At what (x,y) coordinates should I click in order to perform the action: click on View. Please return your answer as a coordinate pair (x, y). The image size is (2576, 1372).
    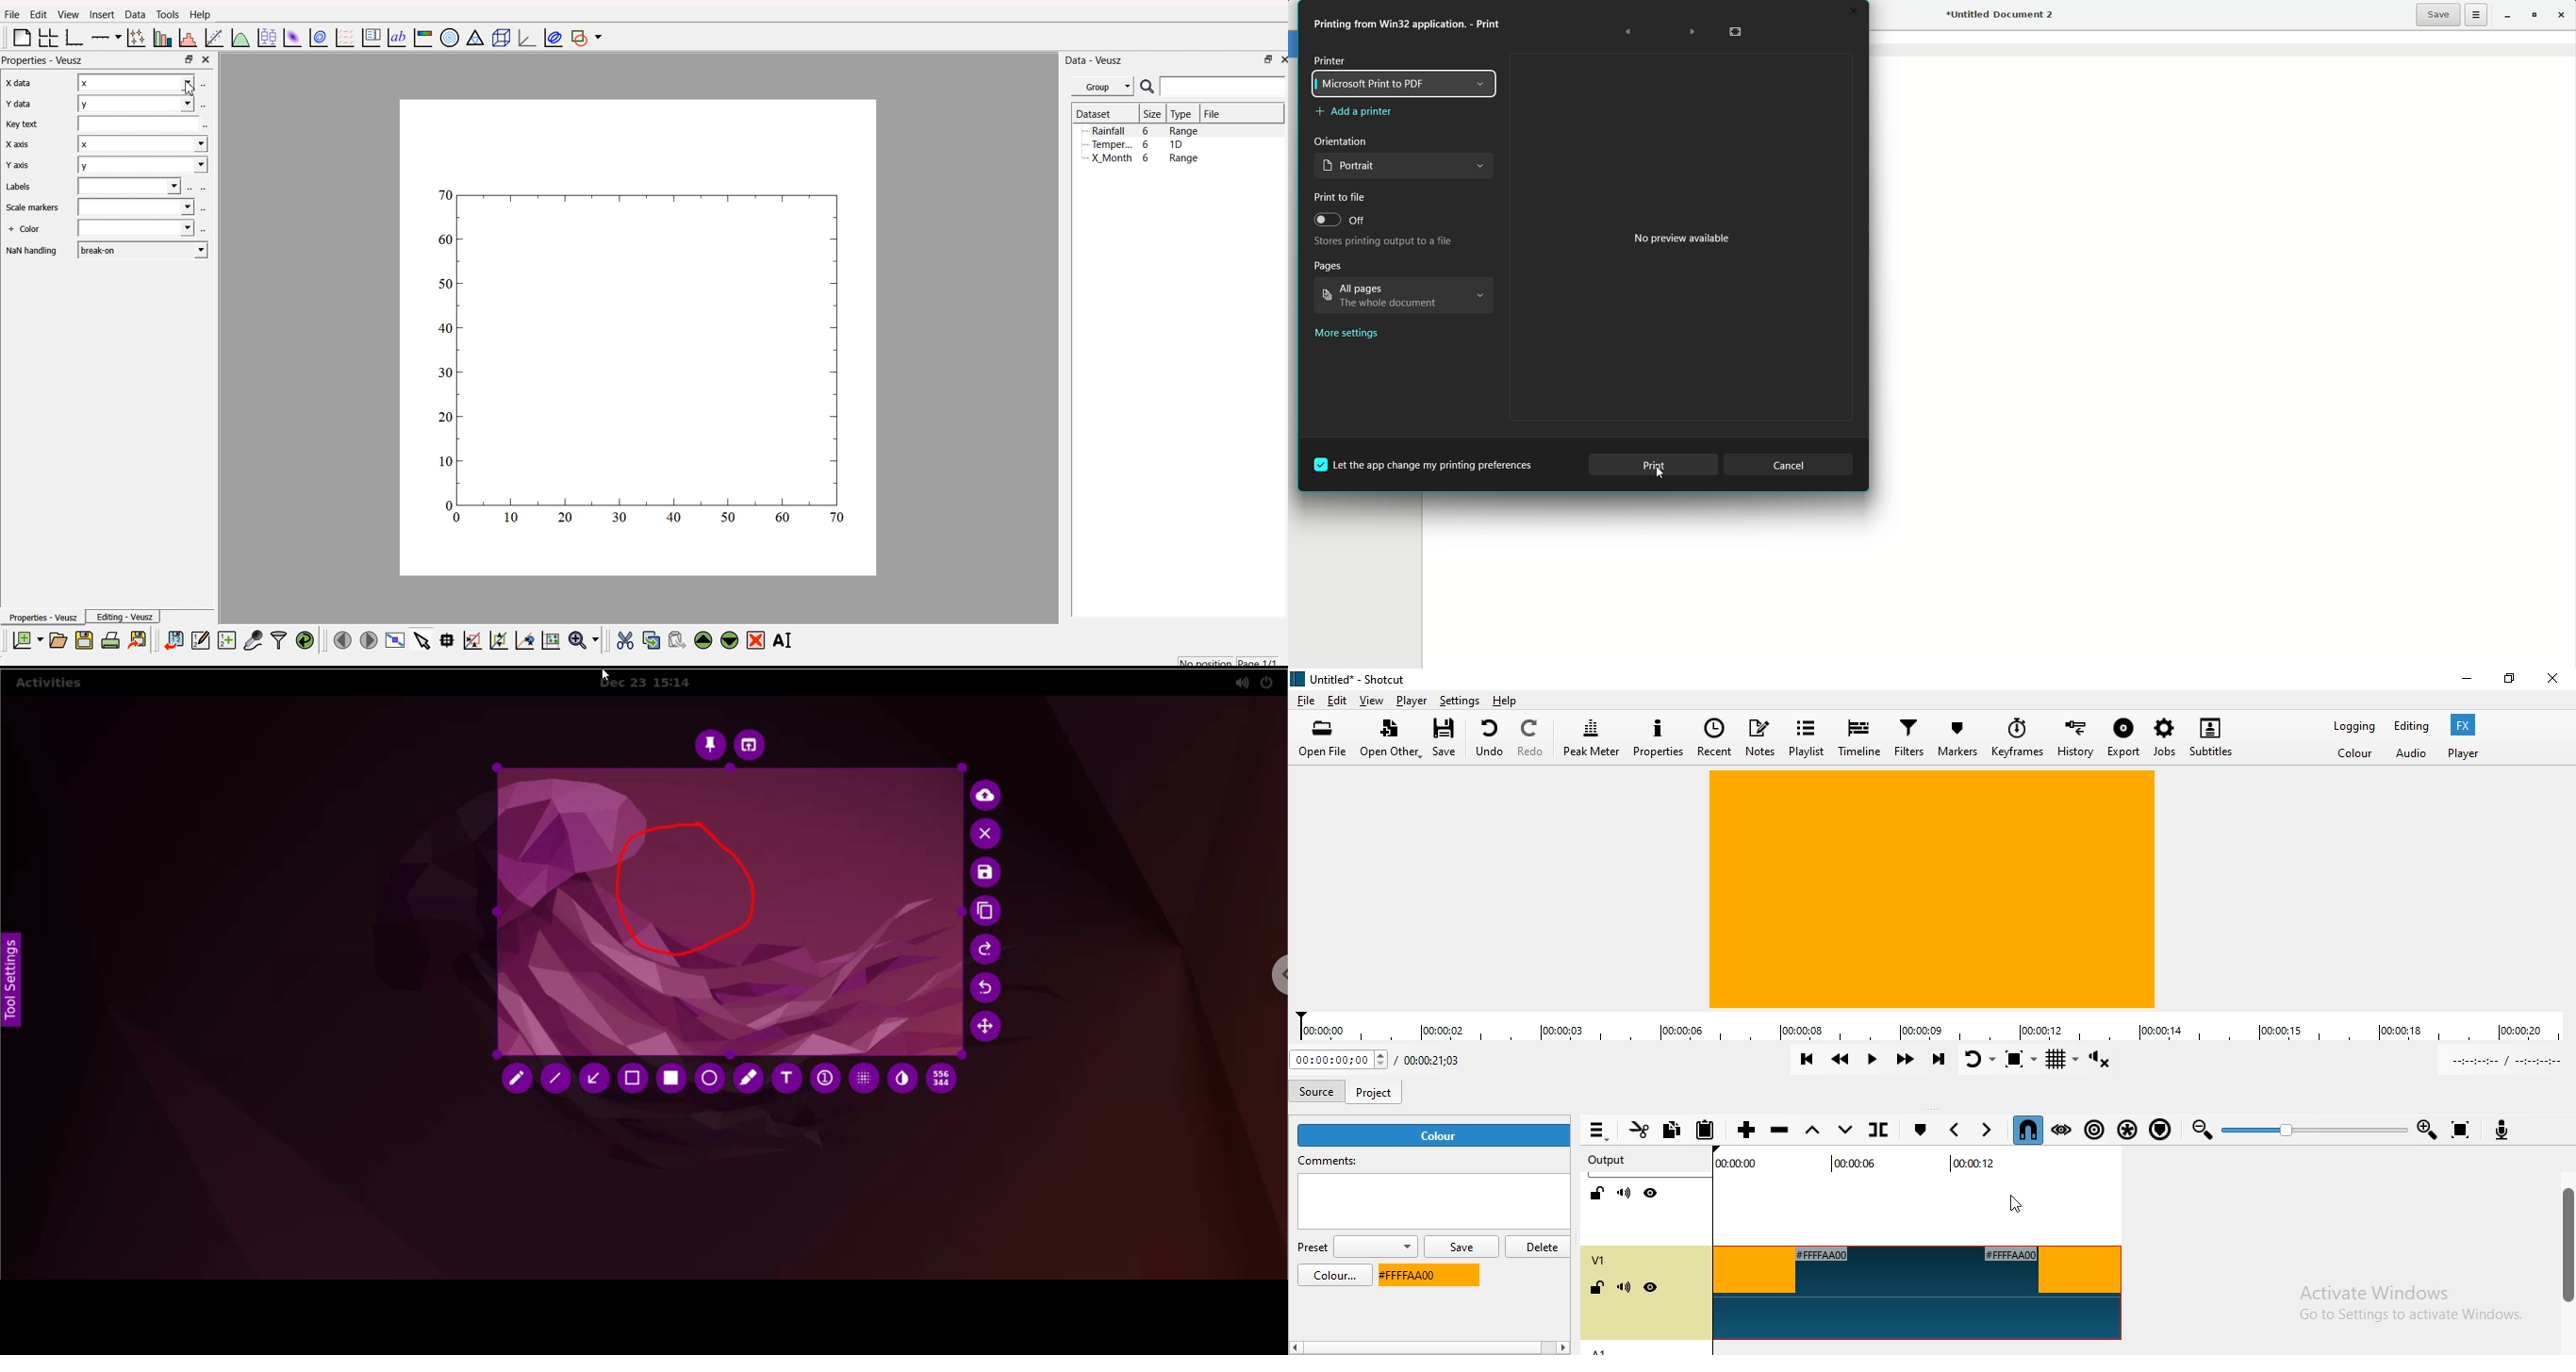
    Looking at the image, I should click on (1372, 700).